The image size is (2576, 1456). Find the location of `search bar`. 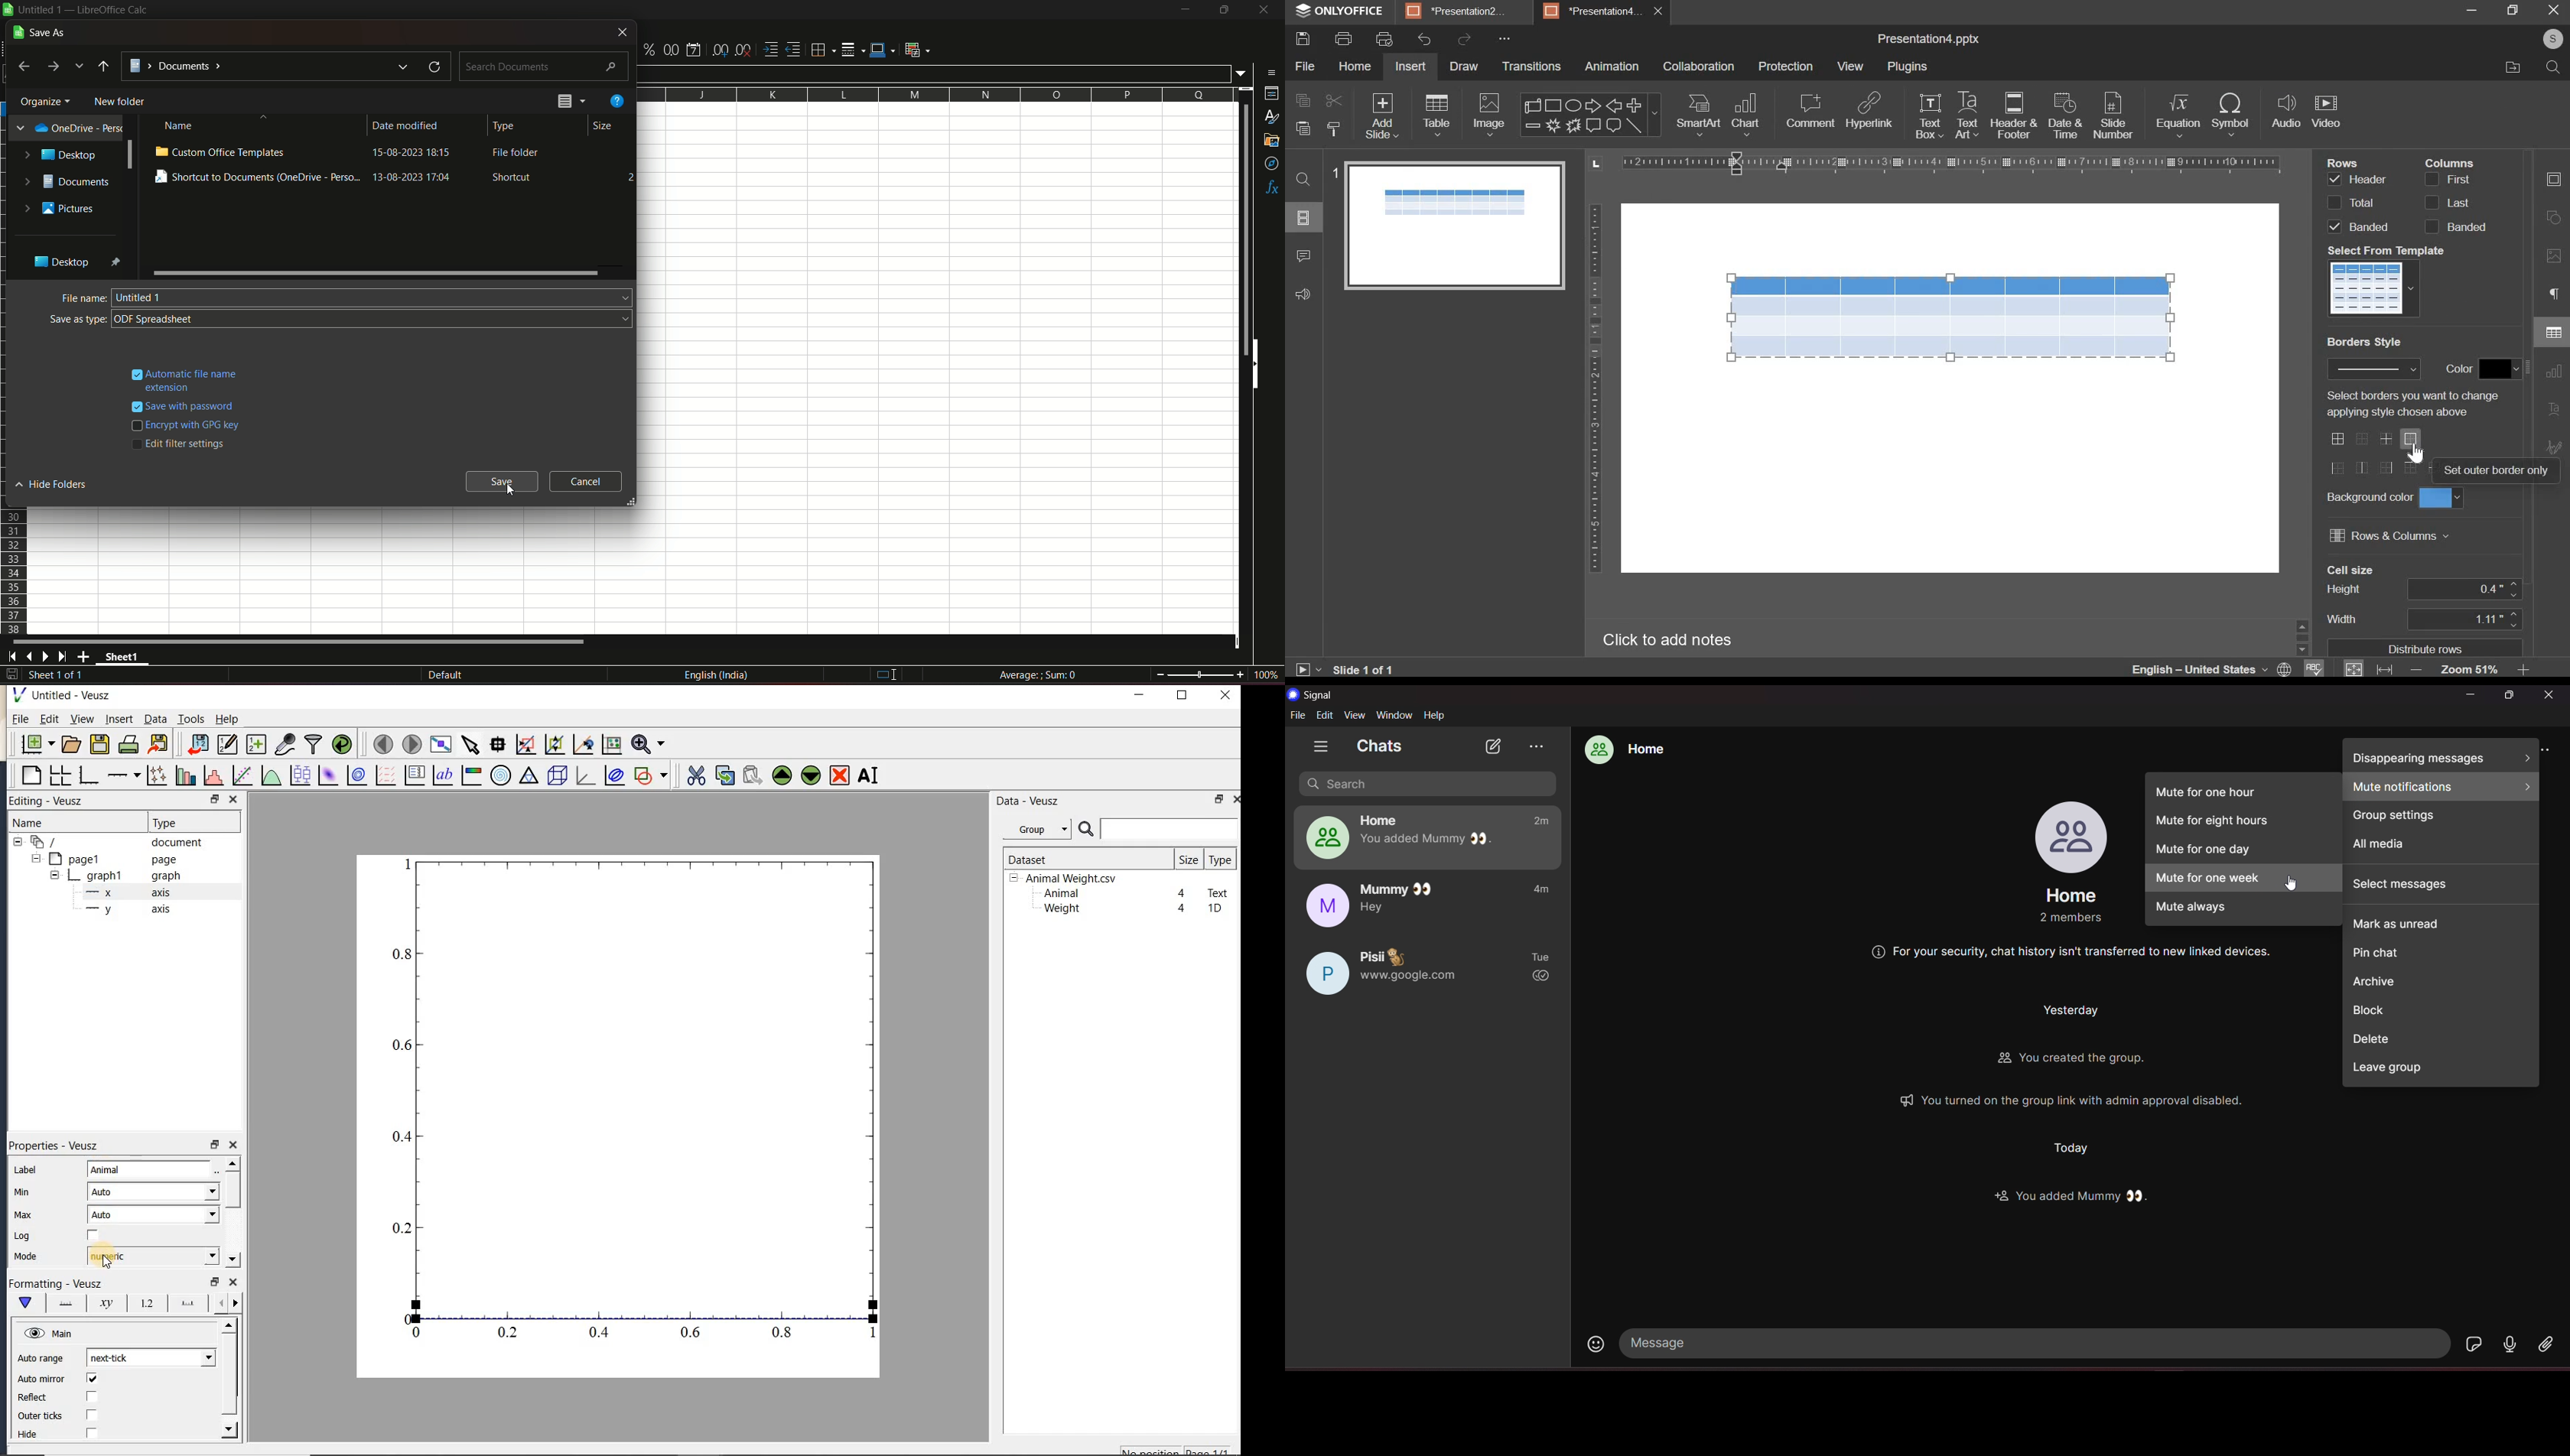

search bar is located at coordinates (545, 64).